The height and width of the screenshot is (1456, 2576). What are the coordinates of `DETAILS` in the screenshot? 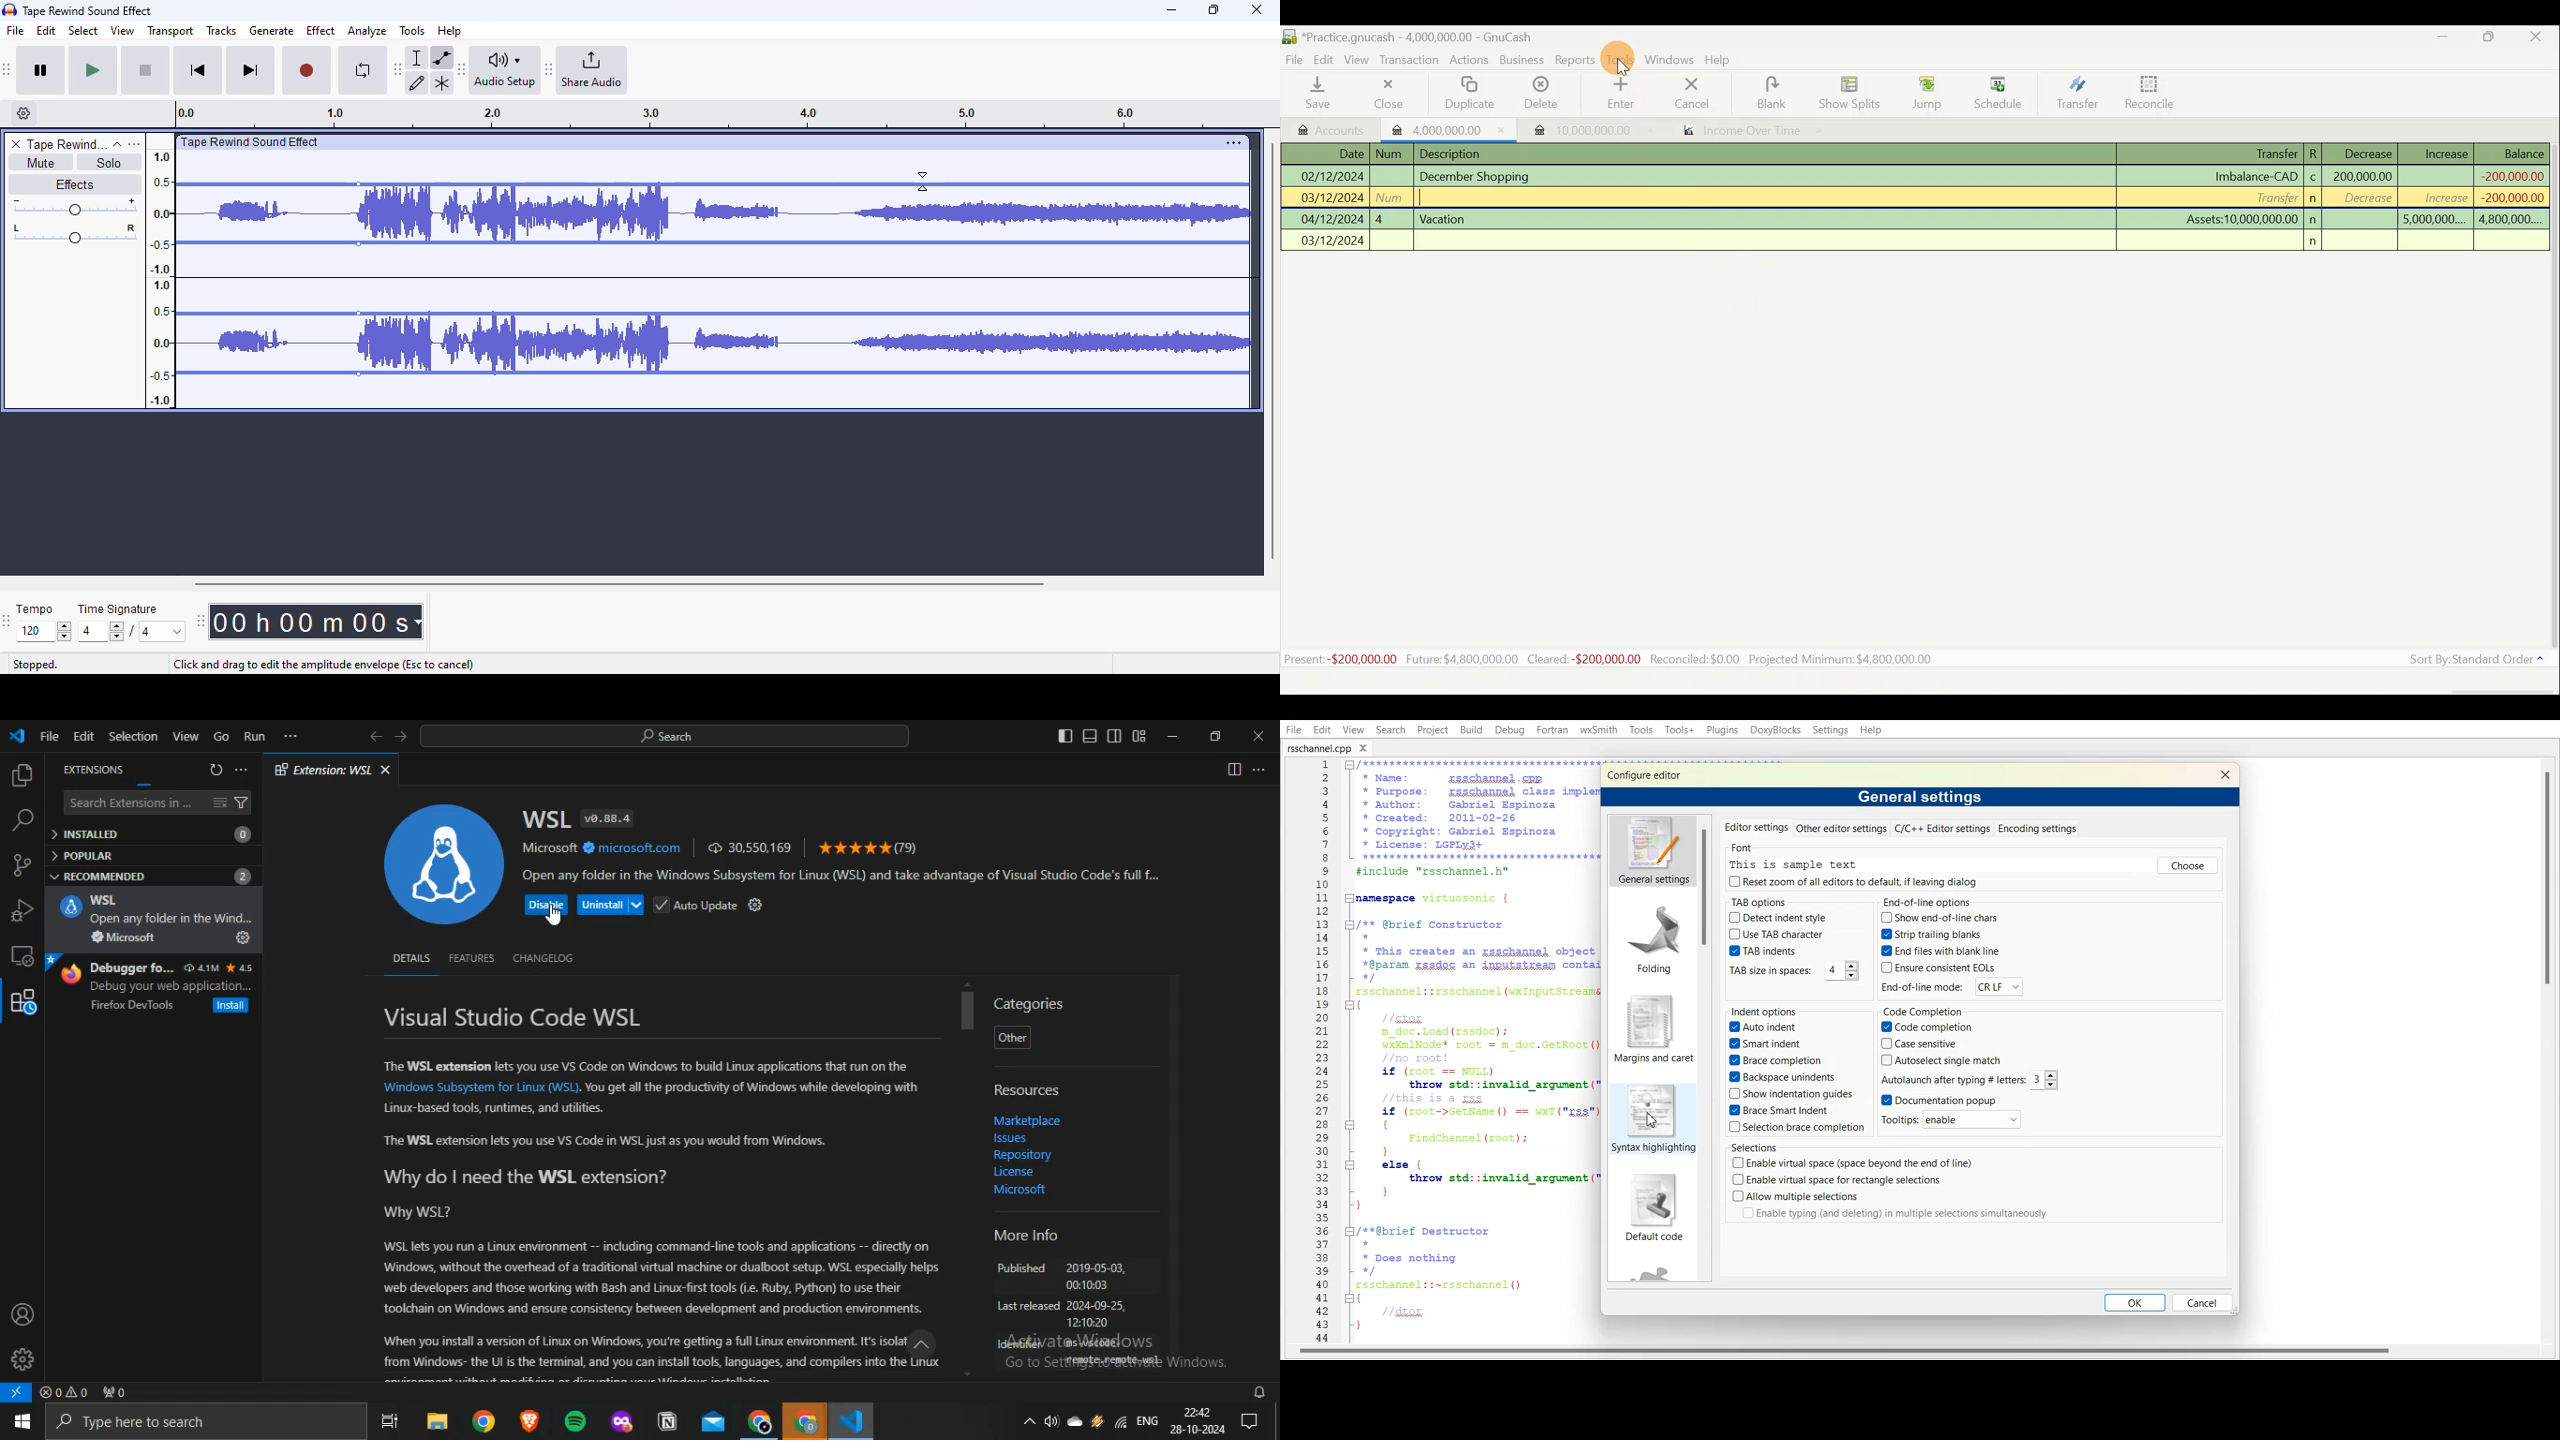 It's located at (410, 958).